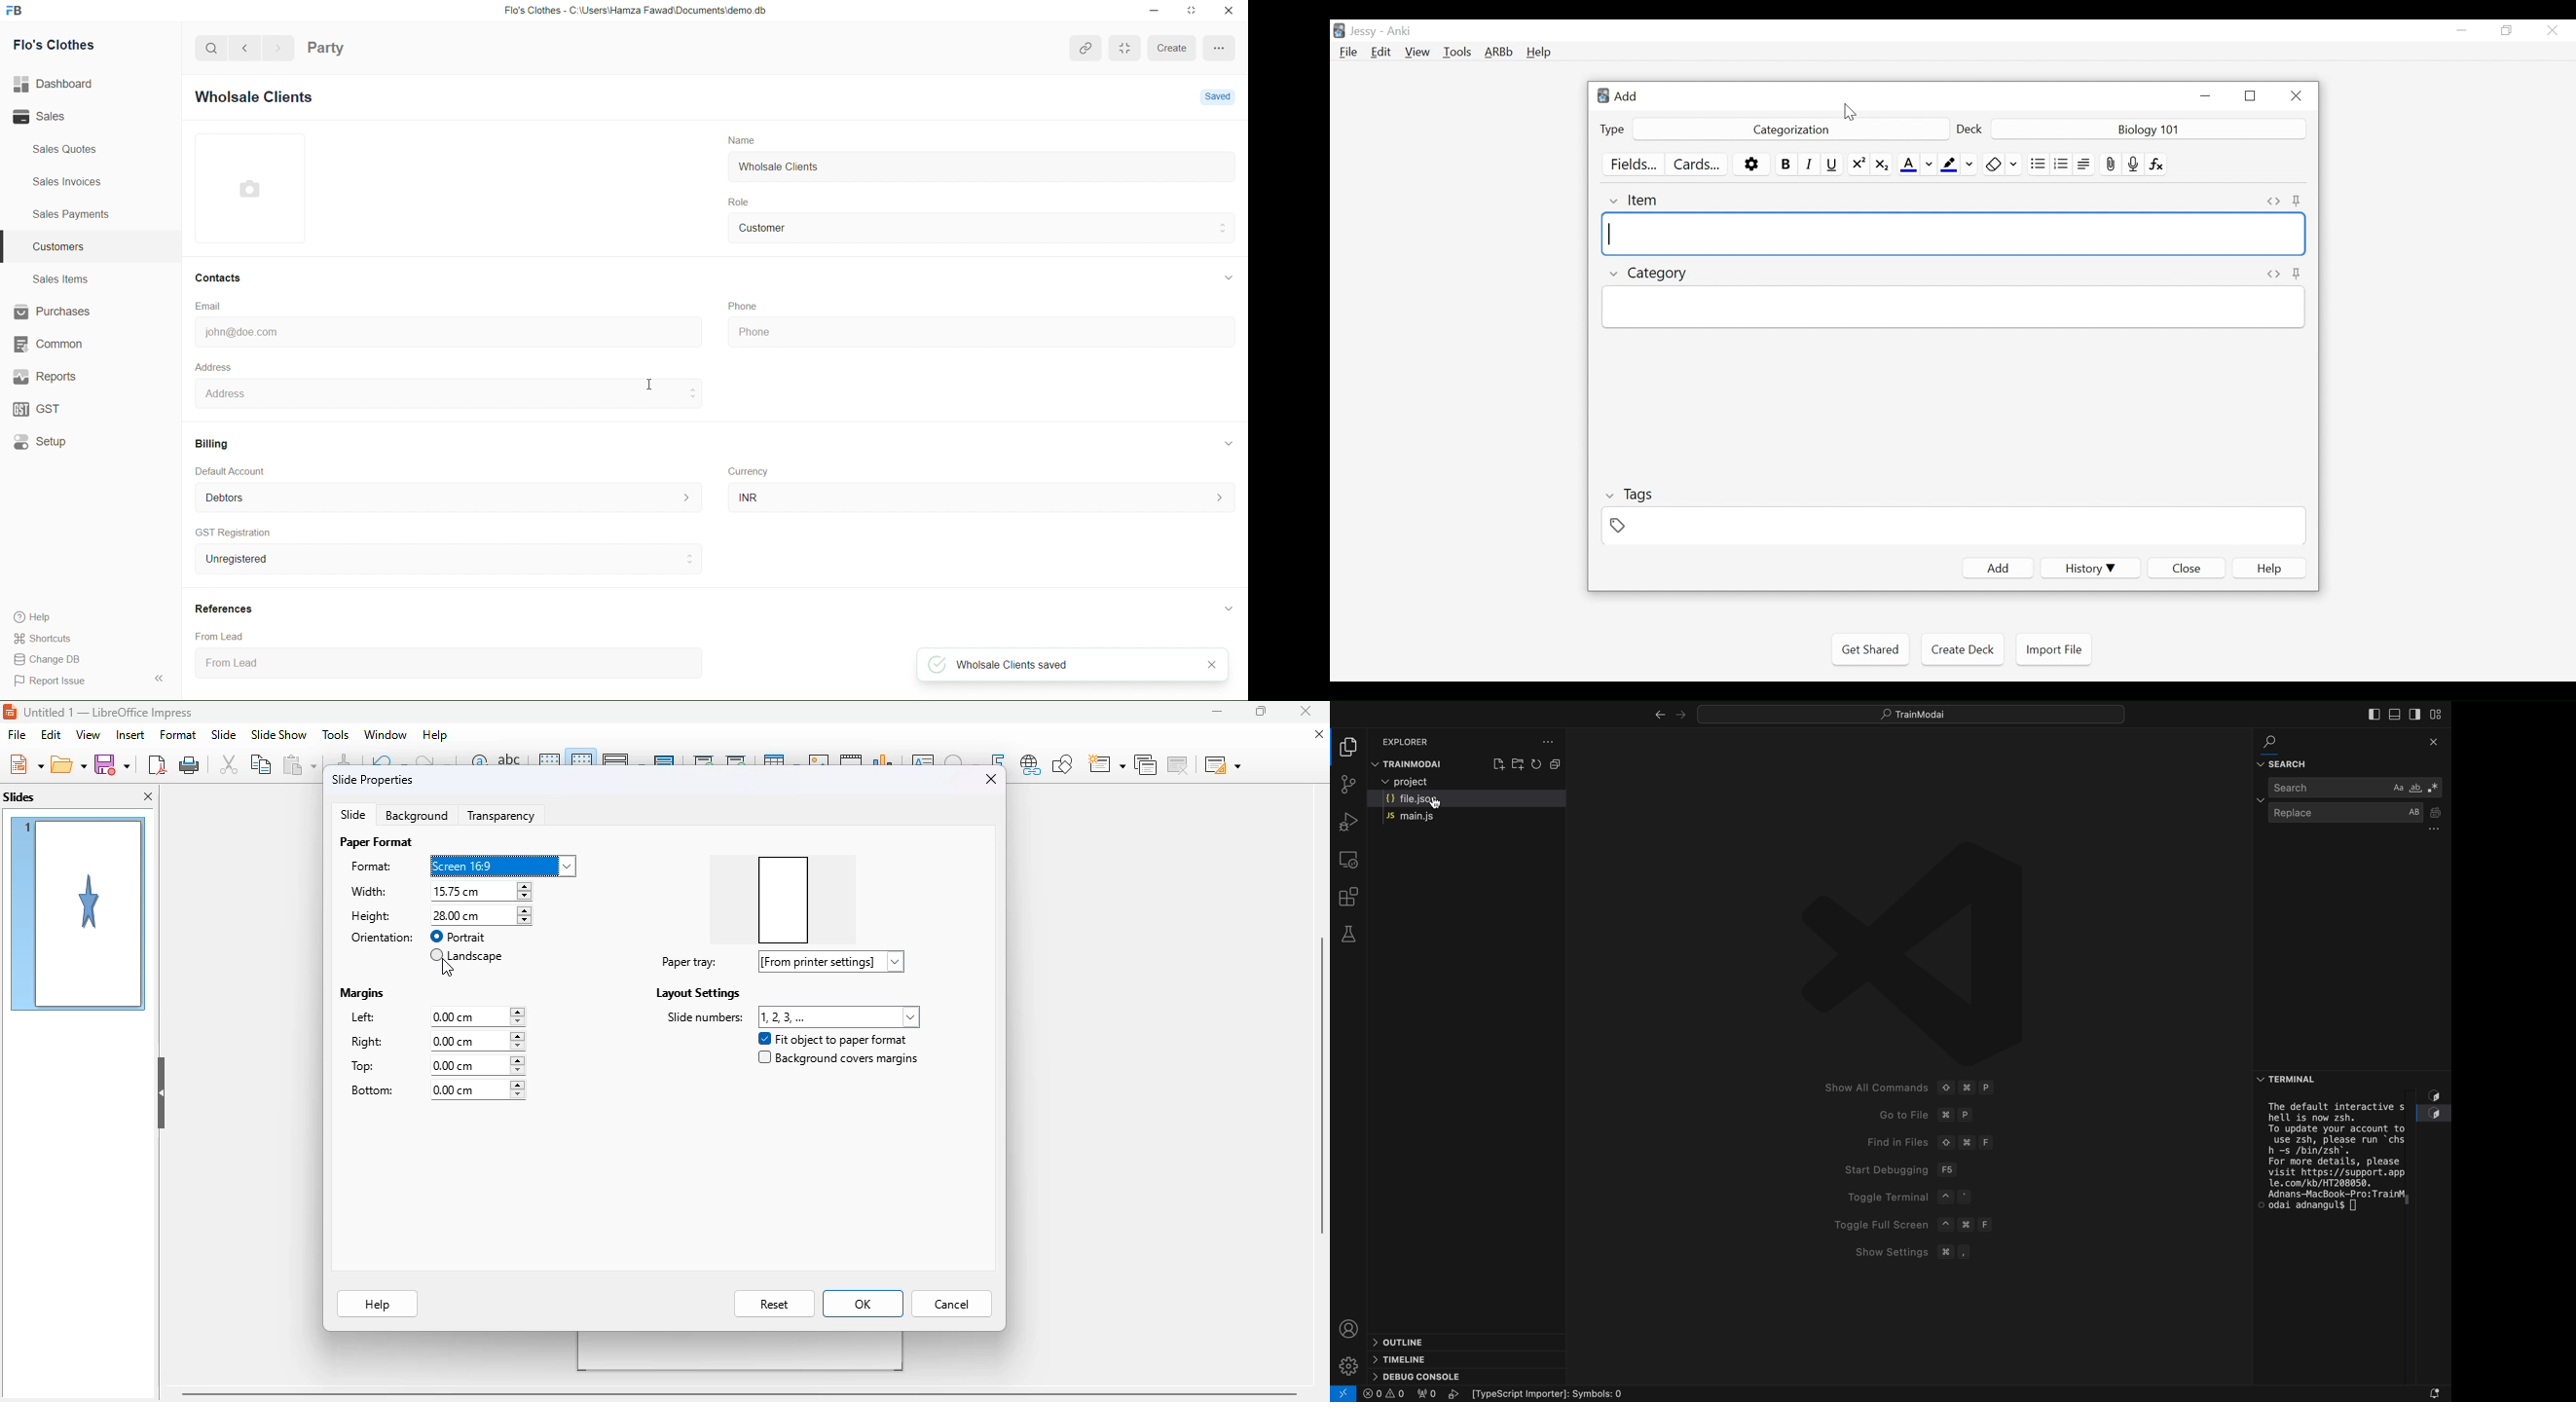 This screenshot has height=1428, width=2576. Describe the element at coordinates (1958, 164) in the screenshot. I see `Text Highlighting color` at that location.